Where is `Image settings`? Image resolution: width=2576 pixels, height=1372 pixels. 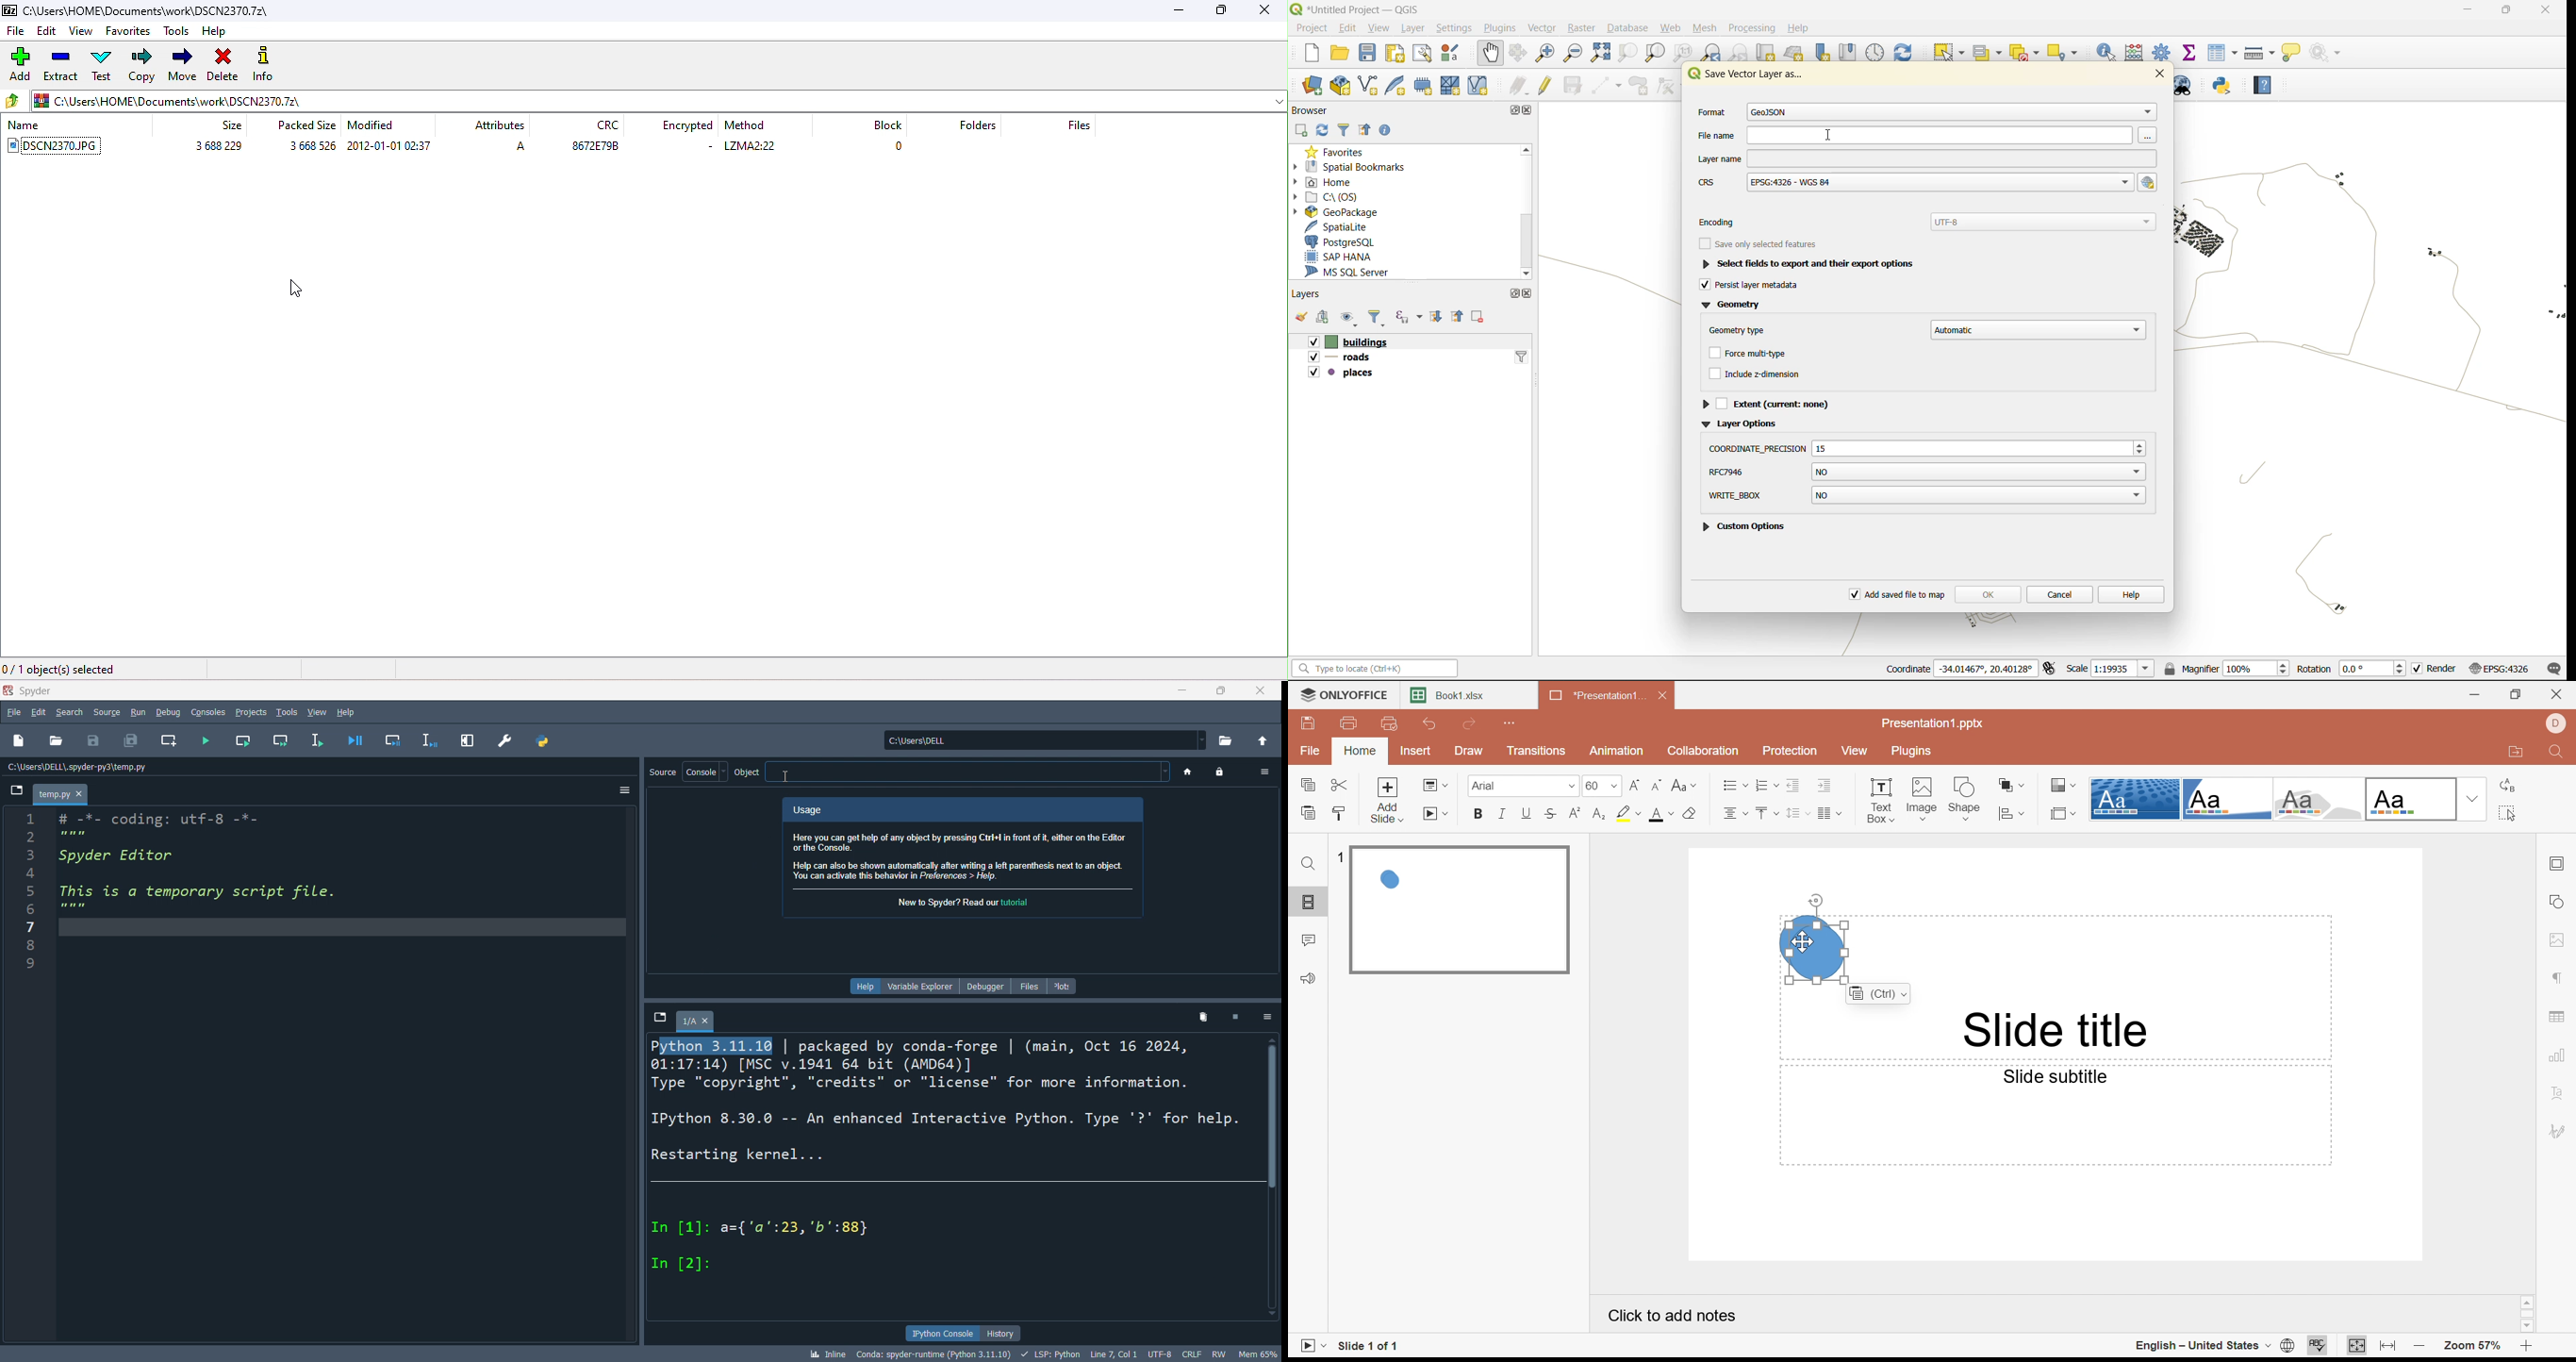
Image settings is located at coordinates (2559, 940).